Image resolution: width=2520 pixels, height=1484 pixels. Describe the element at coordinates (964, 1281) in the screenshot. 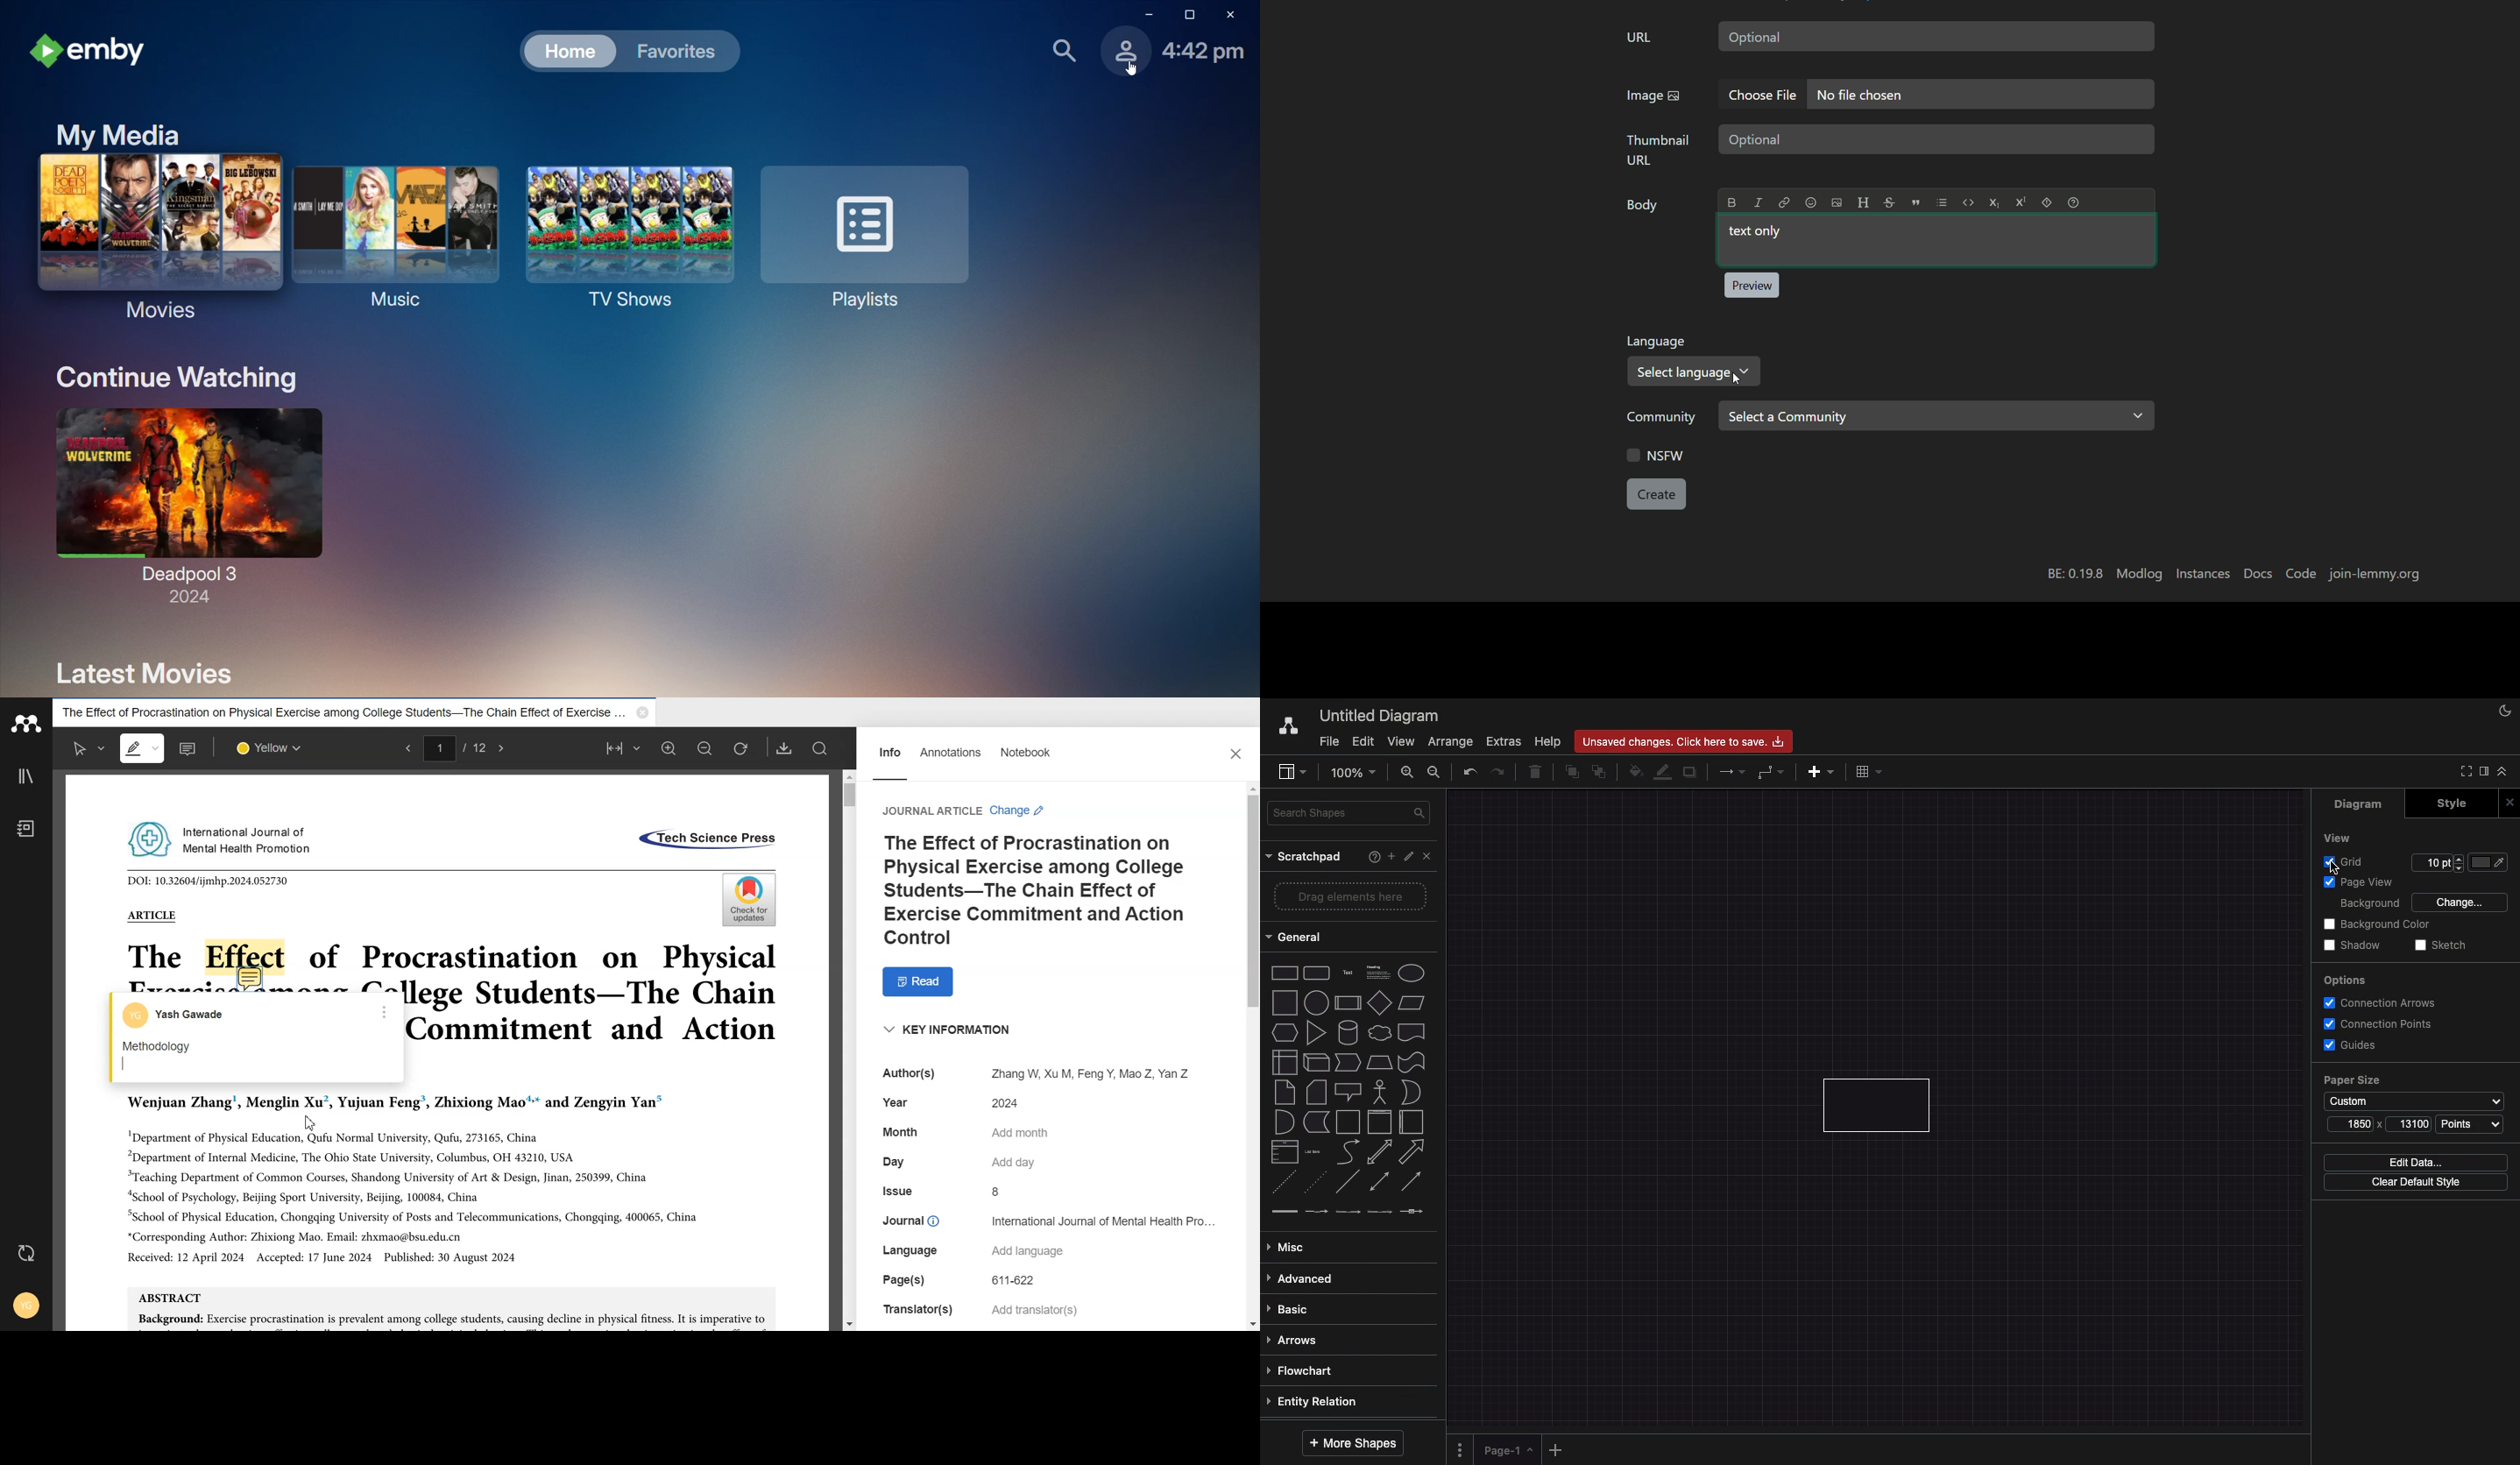

I see `Page(s) 611-622` at that location.